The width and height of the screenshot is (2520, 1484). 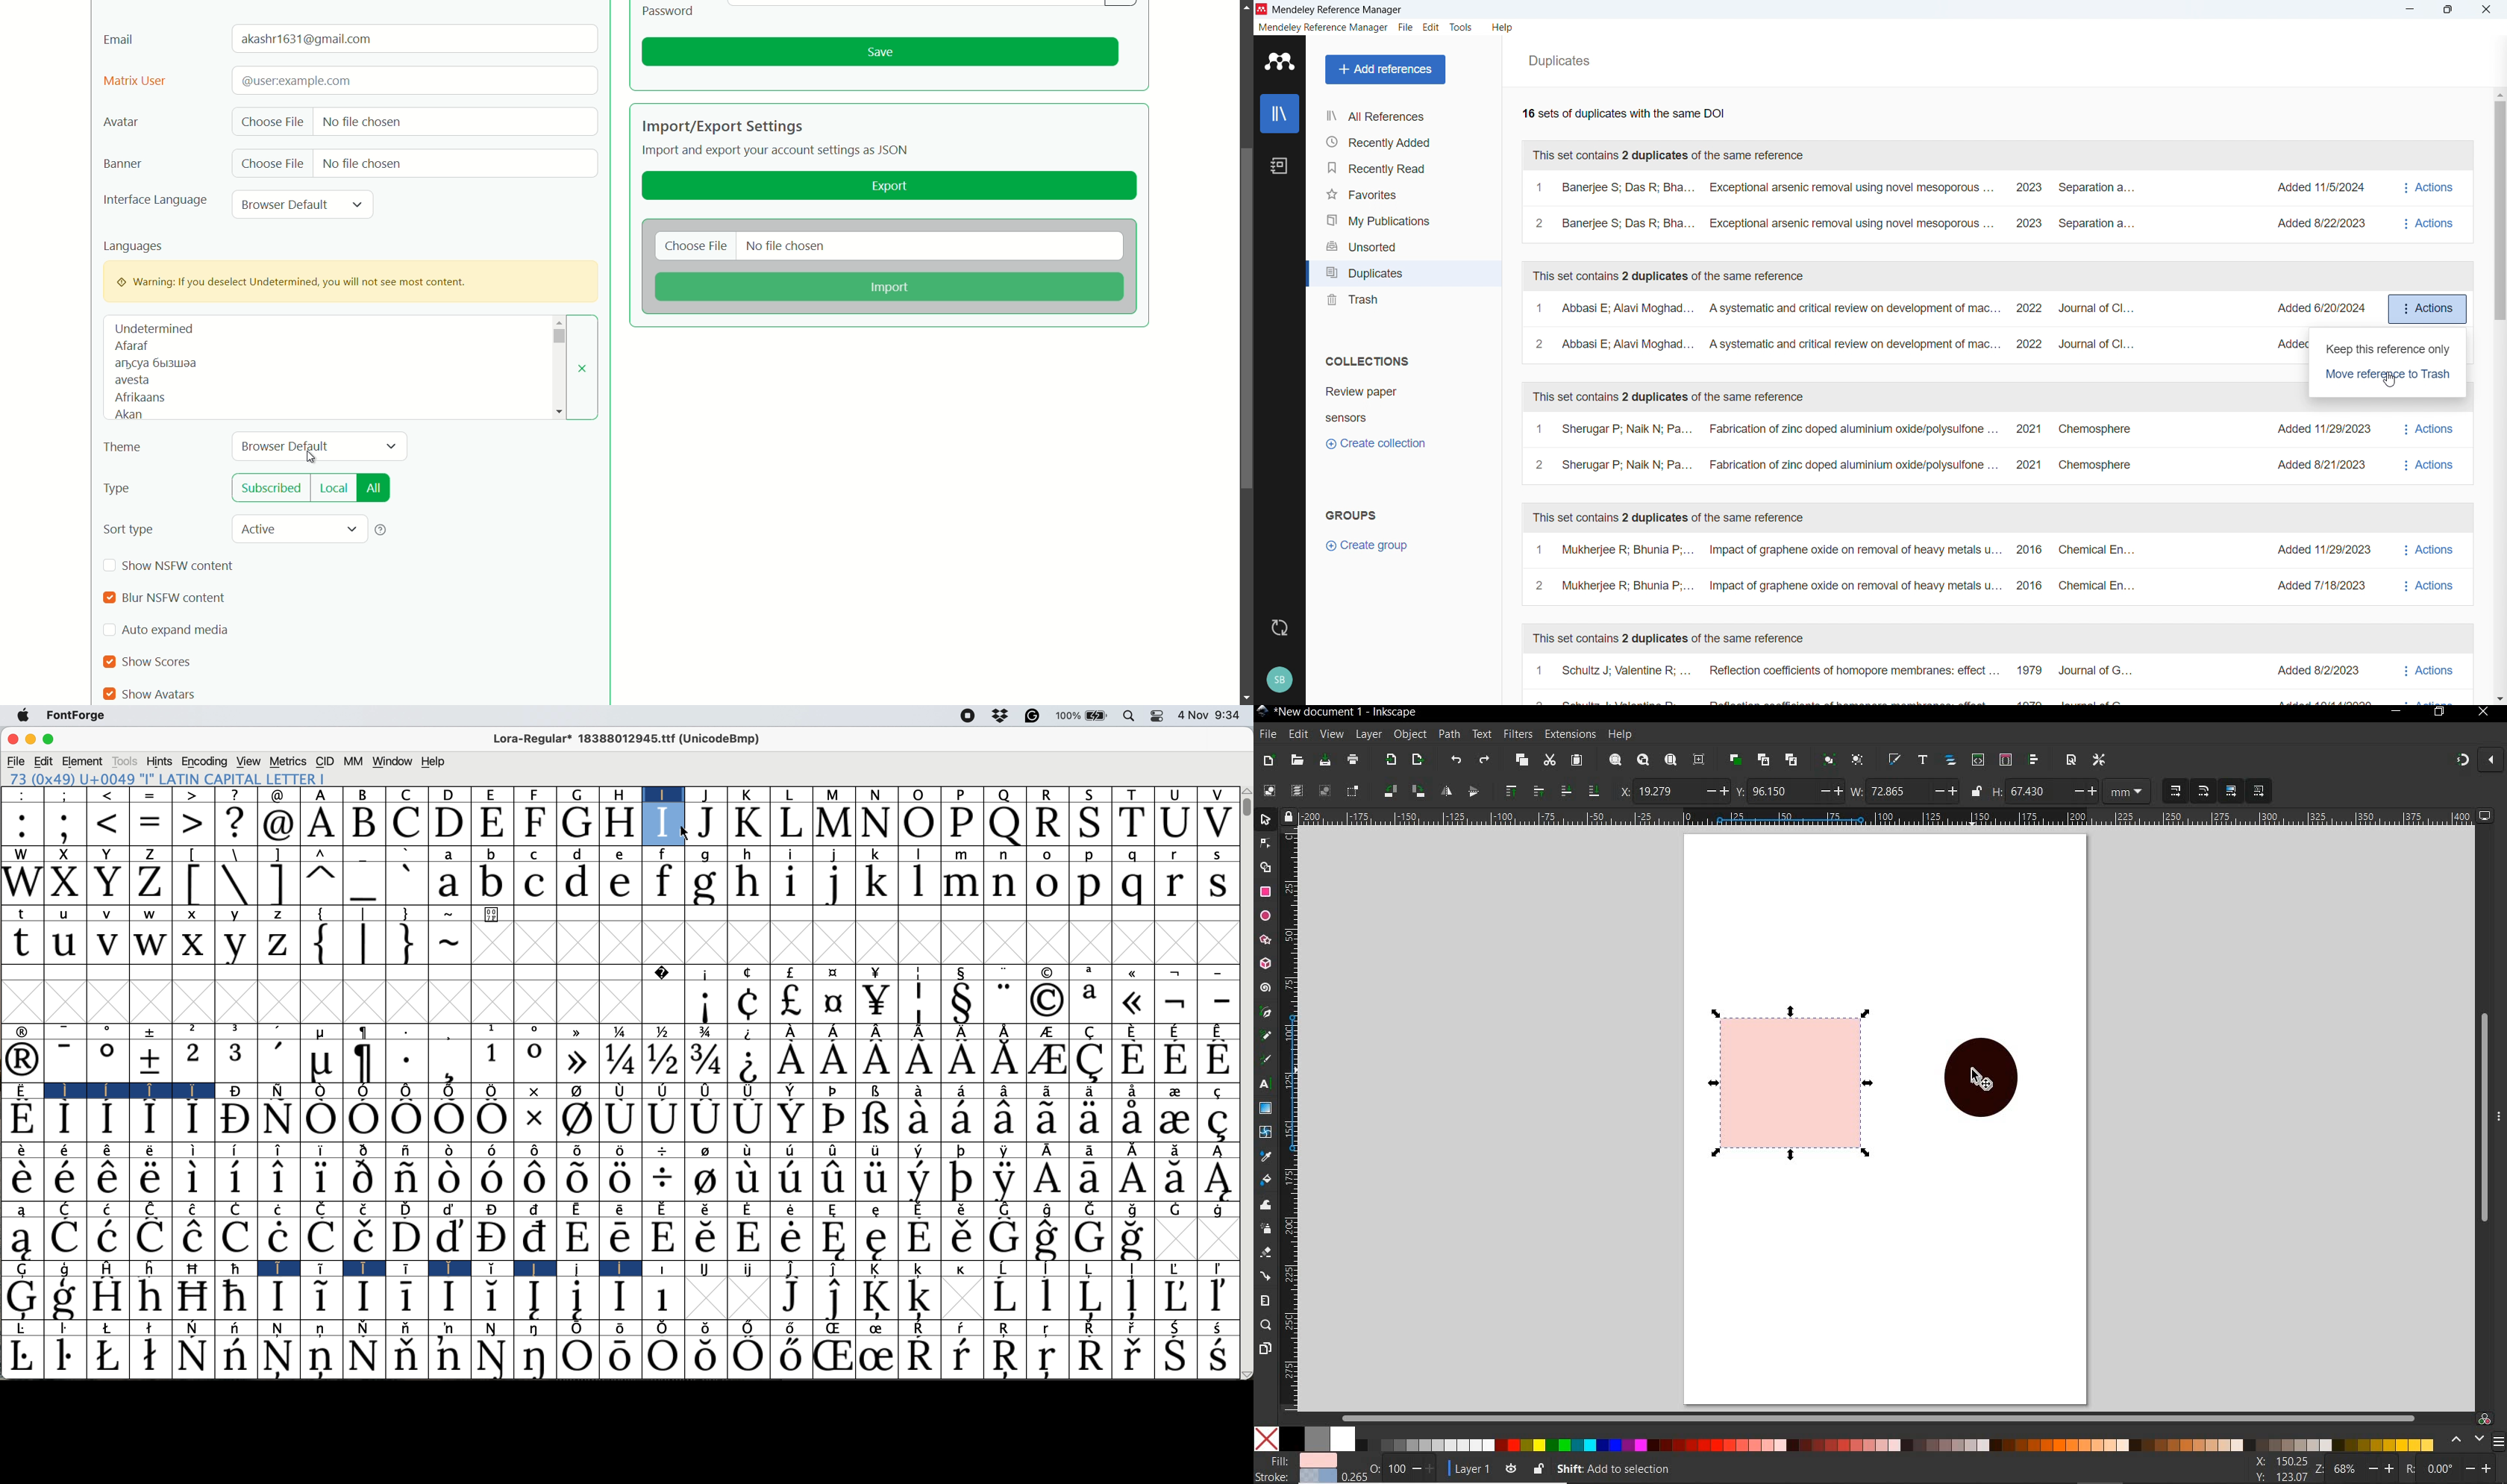 I want to click on file, so click(x=1267, y=733).